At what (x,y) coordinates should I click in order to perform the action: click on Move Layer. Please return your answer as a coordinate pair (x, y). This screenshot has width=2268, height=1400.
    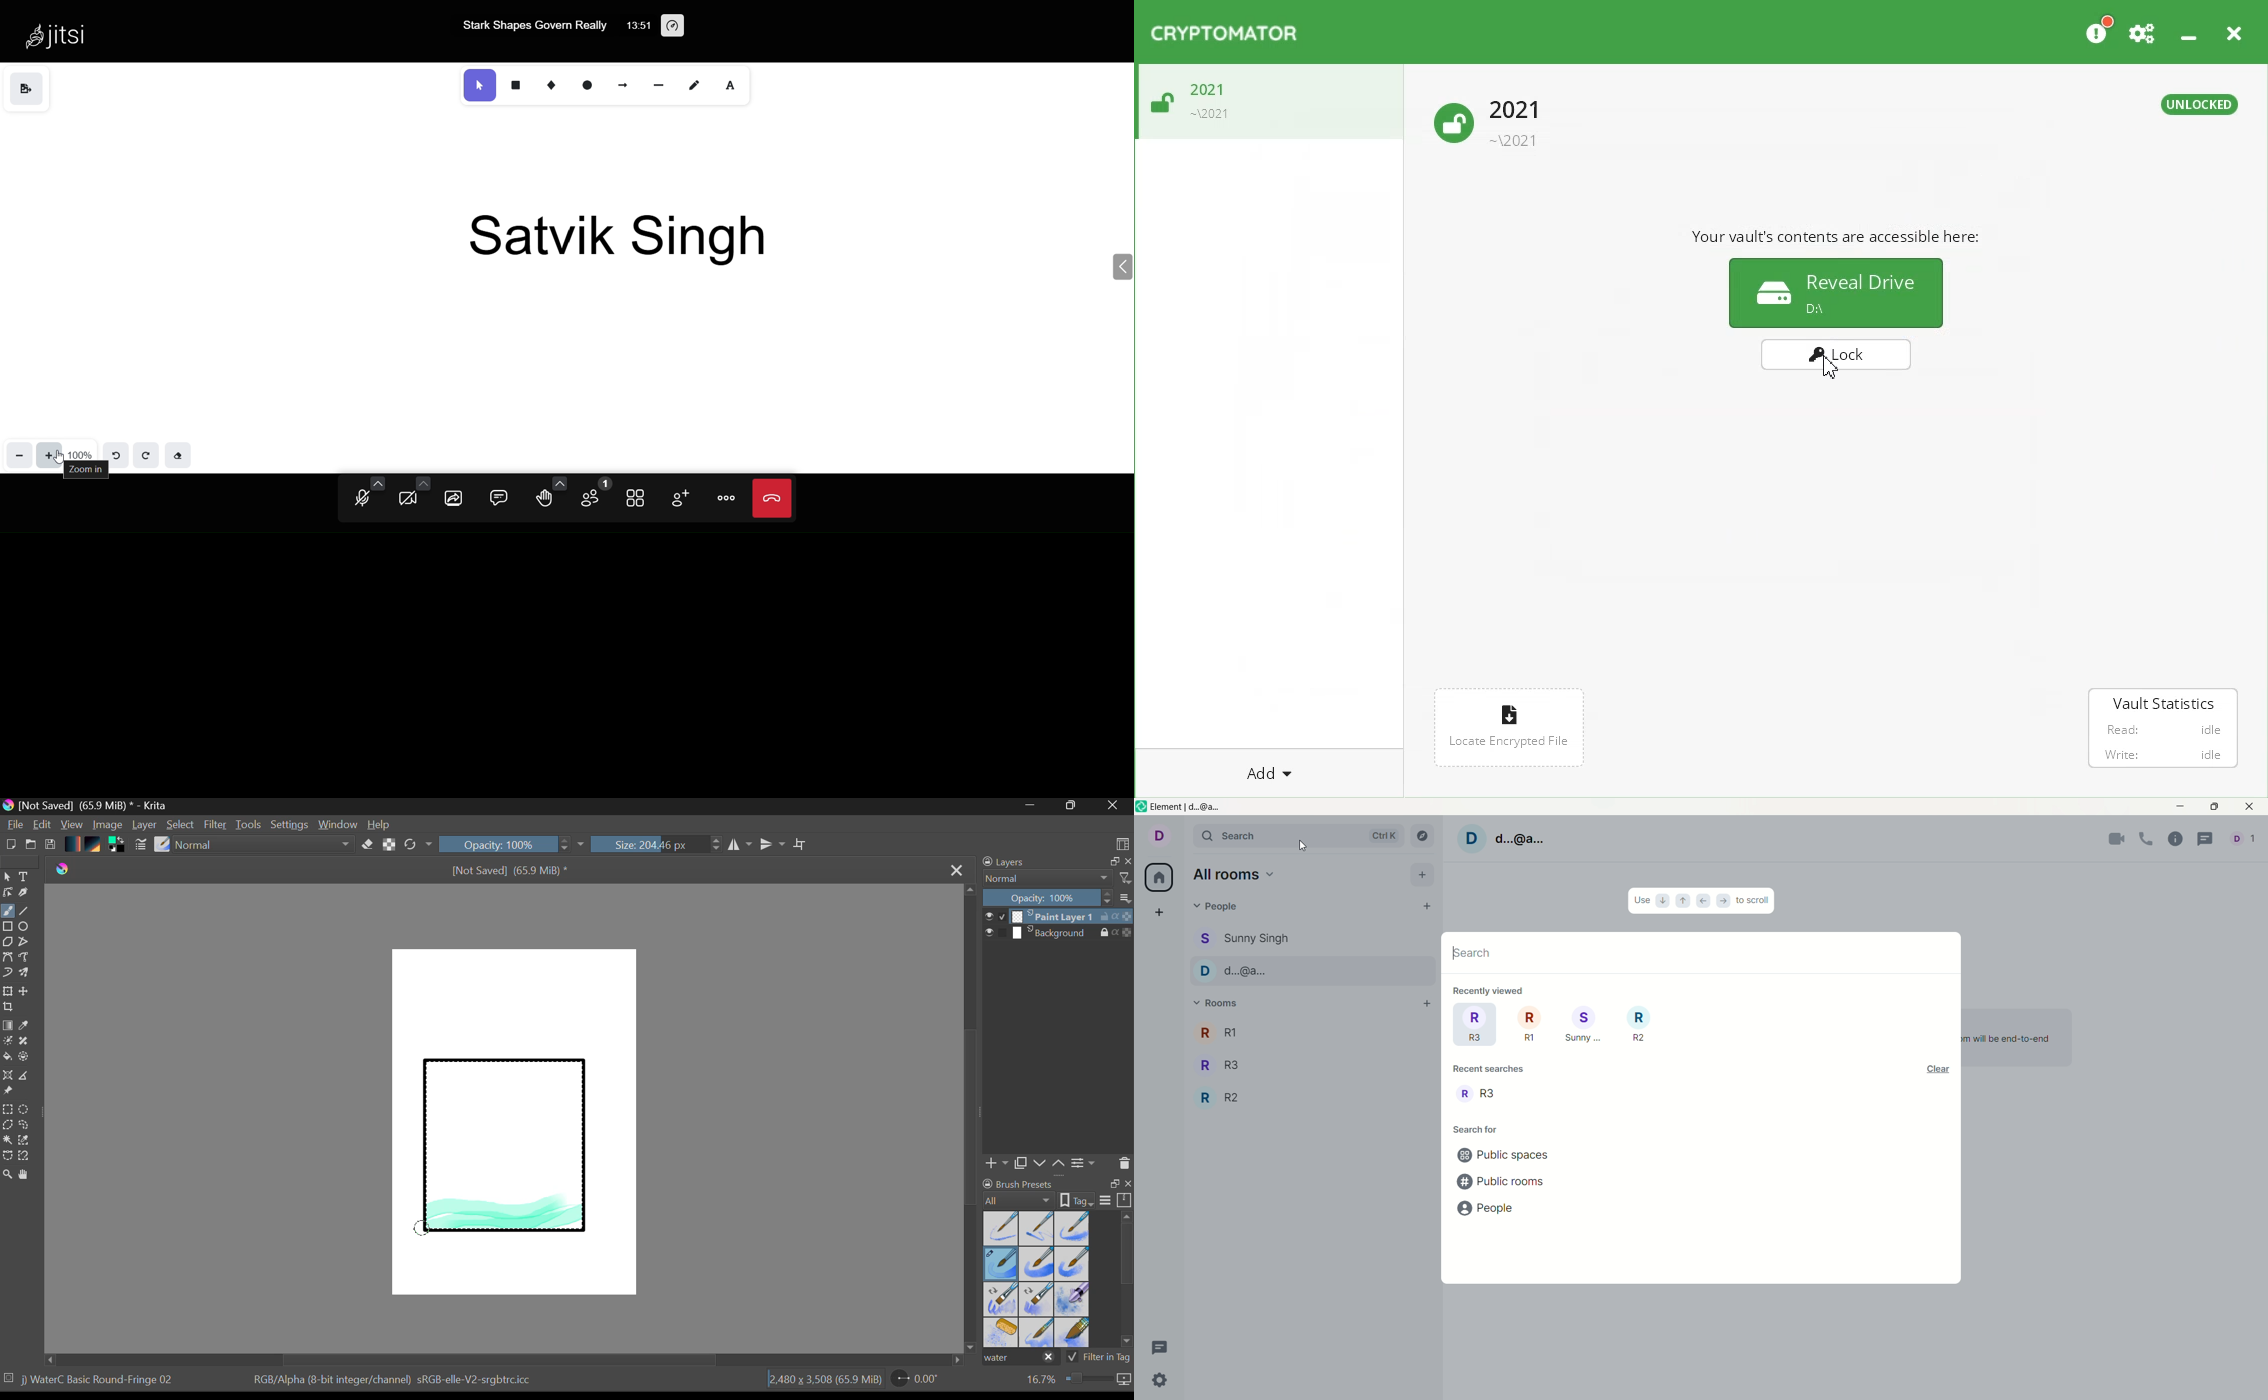
    Looking at the image, I should click on (25, 991).